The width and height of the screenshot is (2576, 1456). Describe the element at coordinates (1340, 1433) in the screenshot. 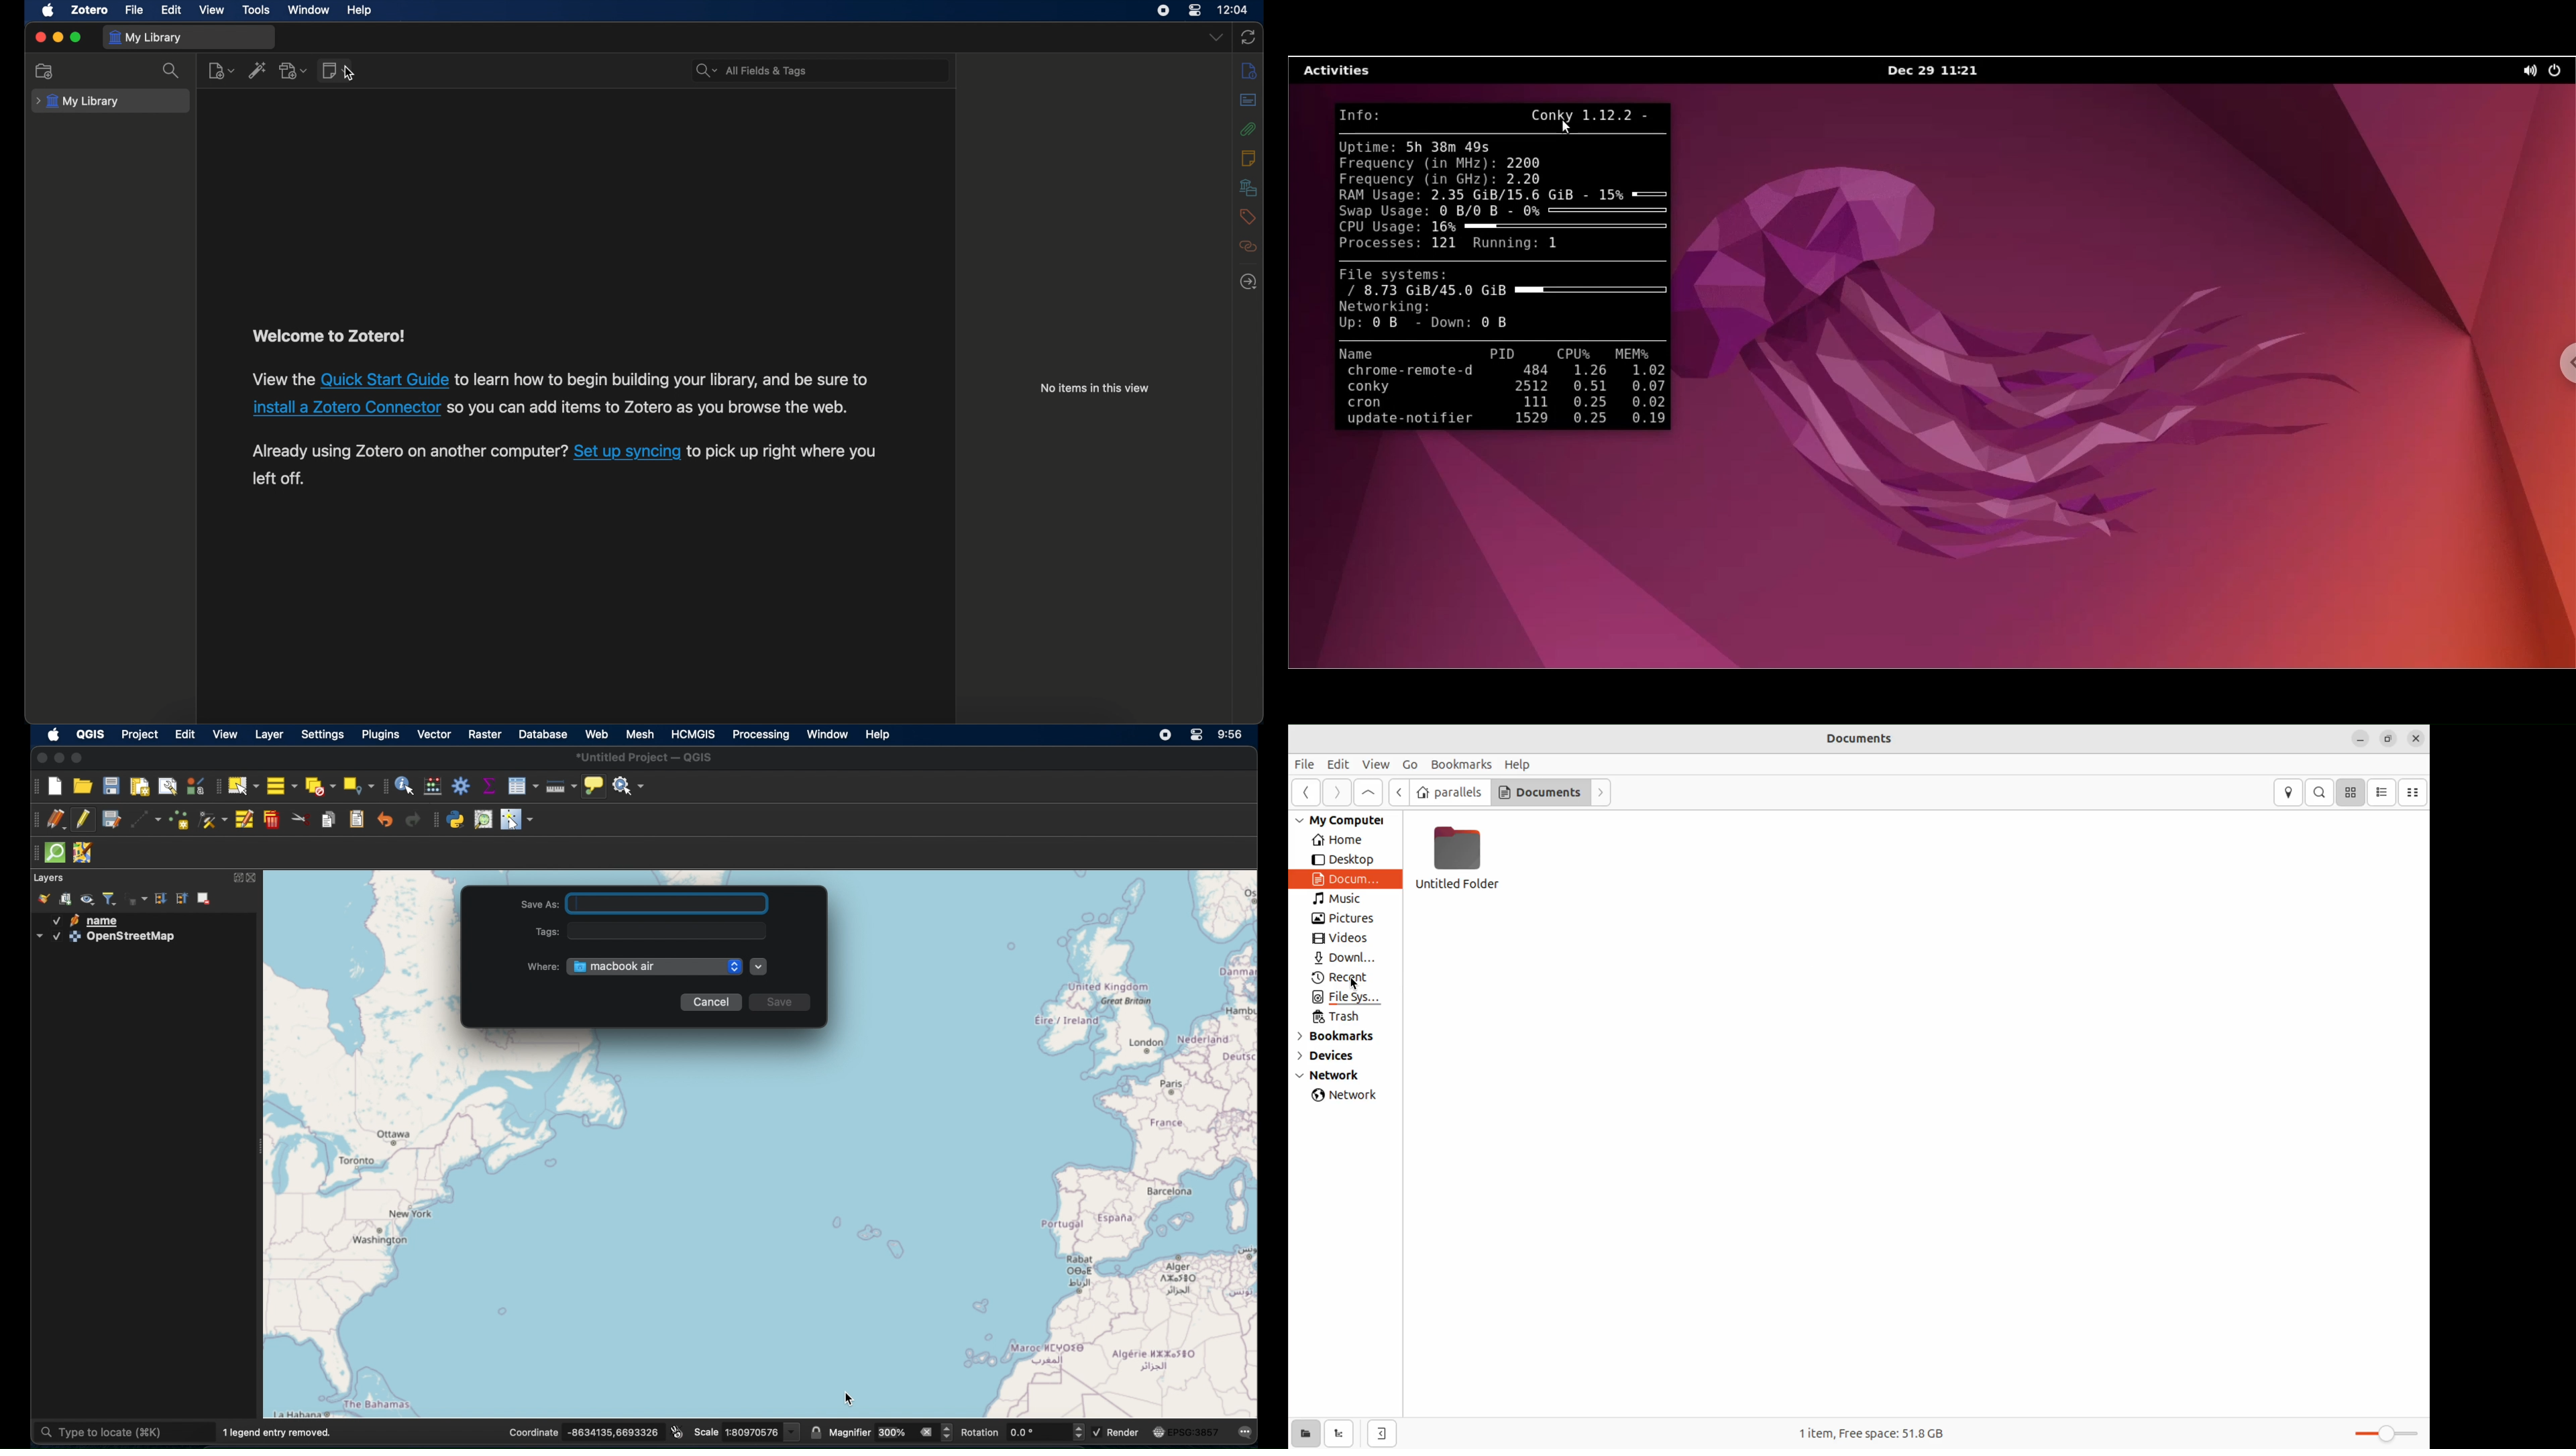

I see `show tre view` at that location.